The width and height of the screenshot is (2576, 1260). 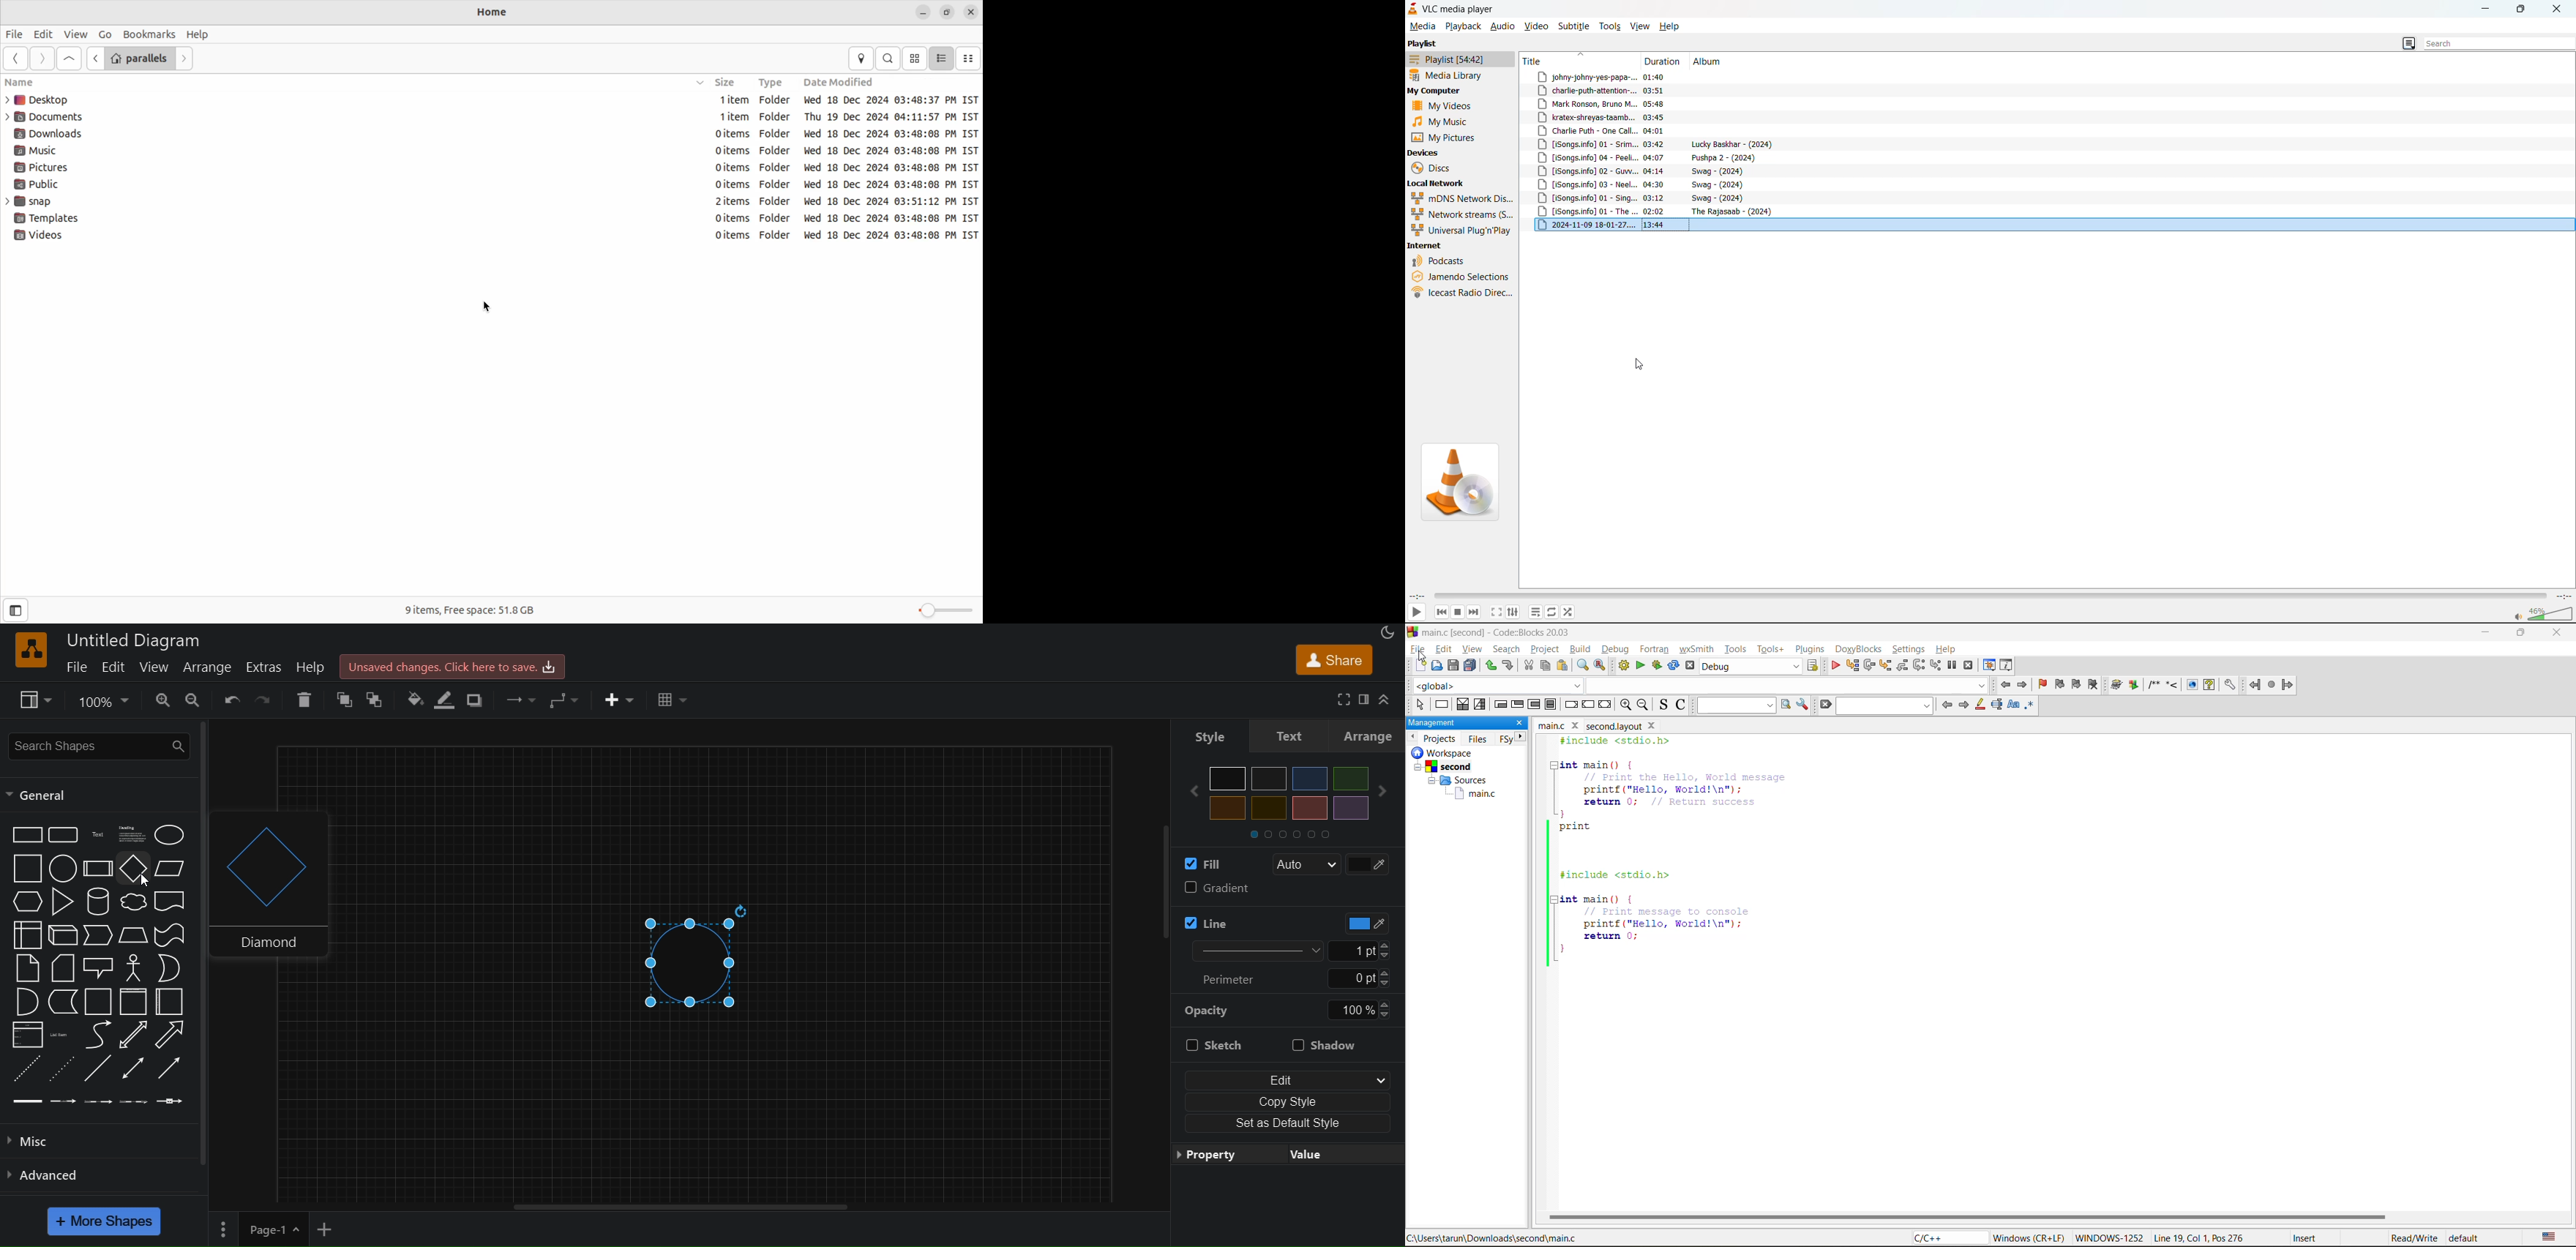 I want to click on sections, so click(x=1302, y=833).